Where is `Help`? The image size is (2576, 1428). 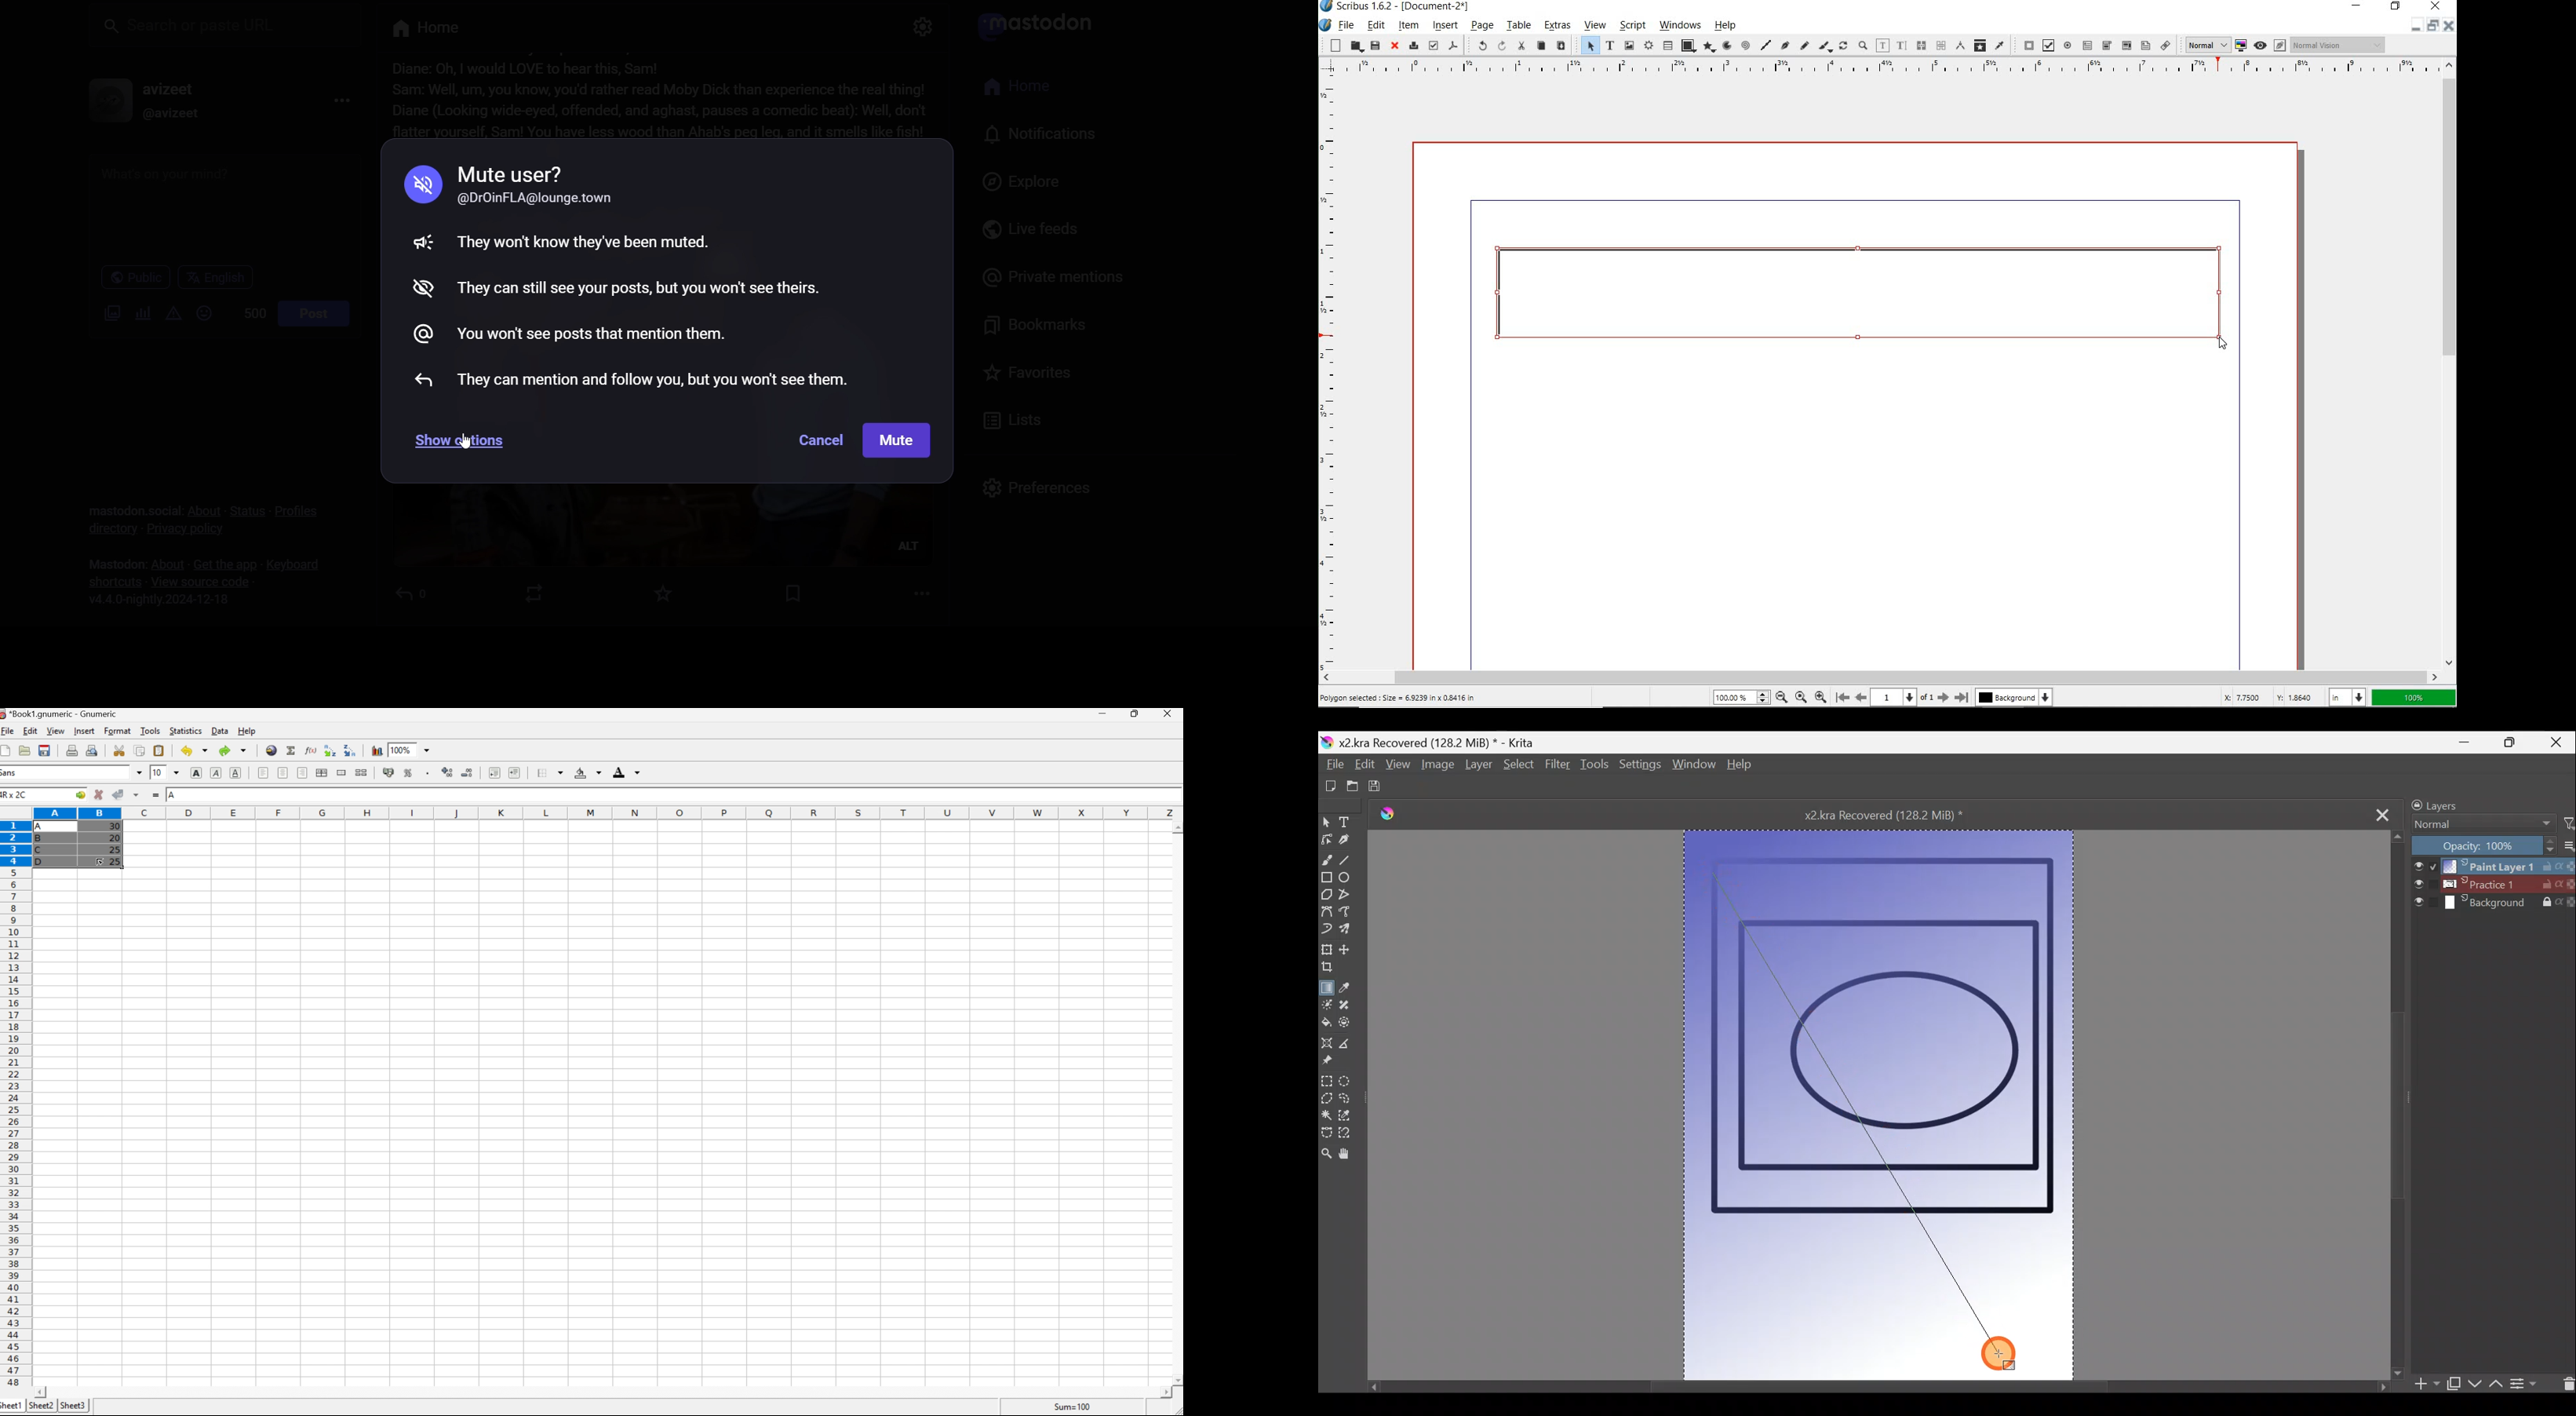 Help is located at coordinates (1740, 766).